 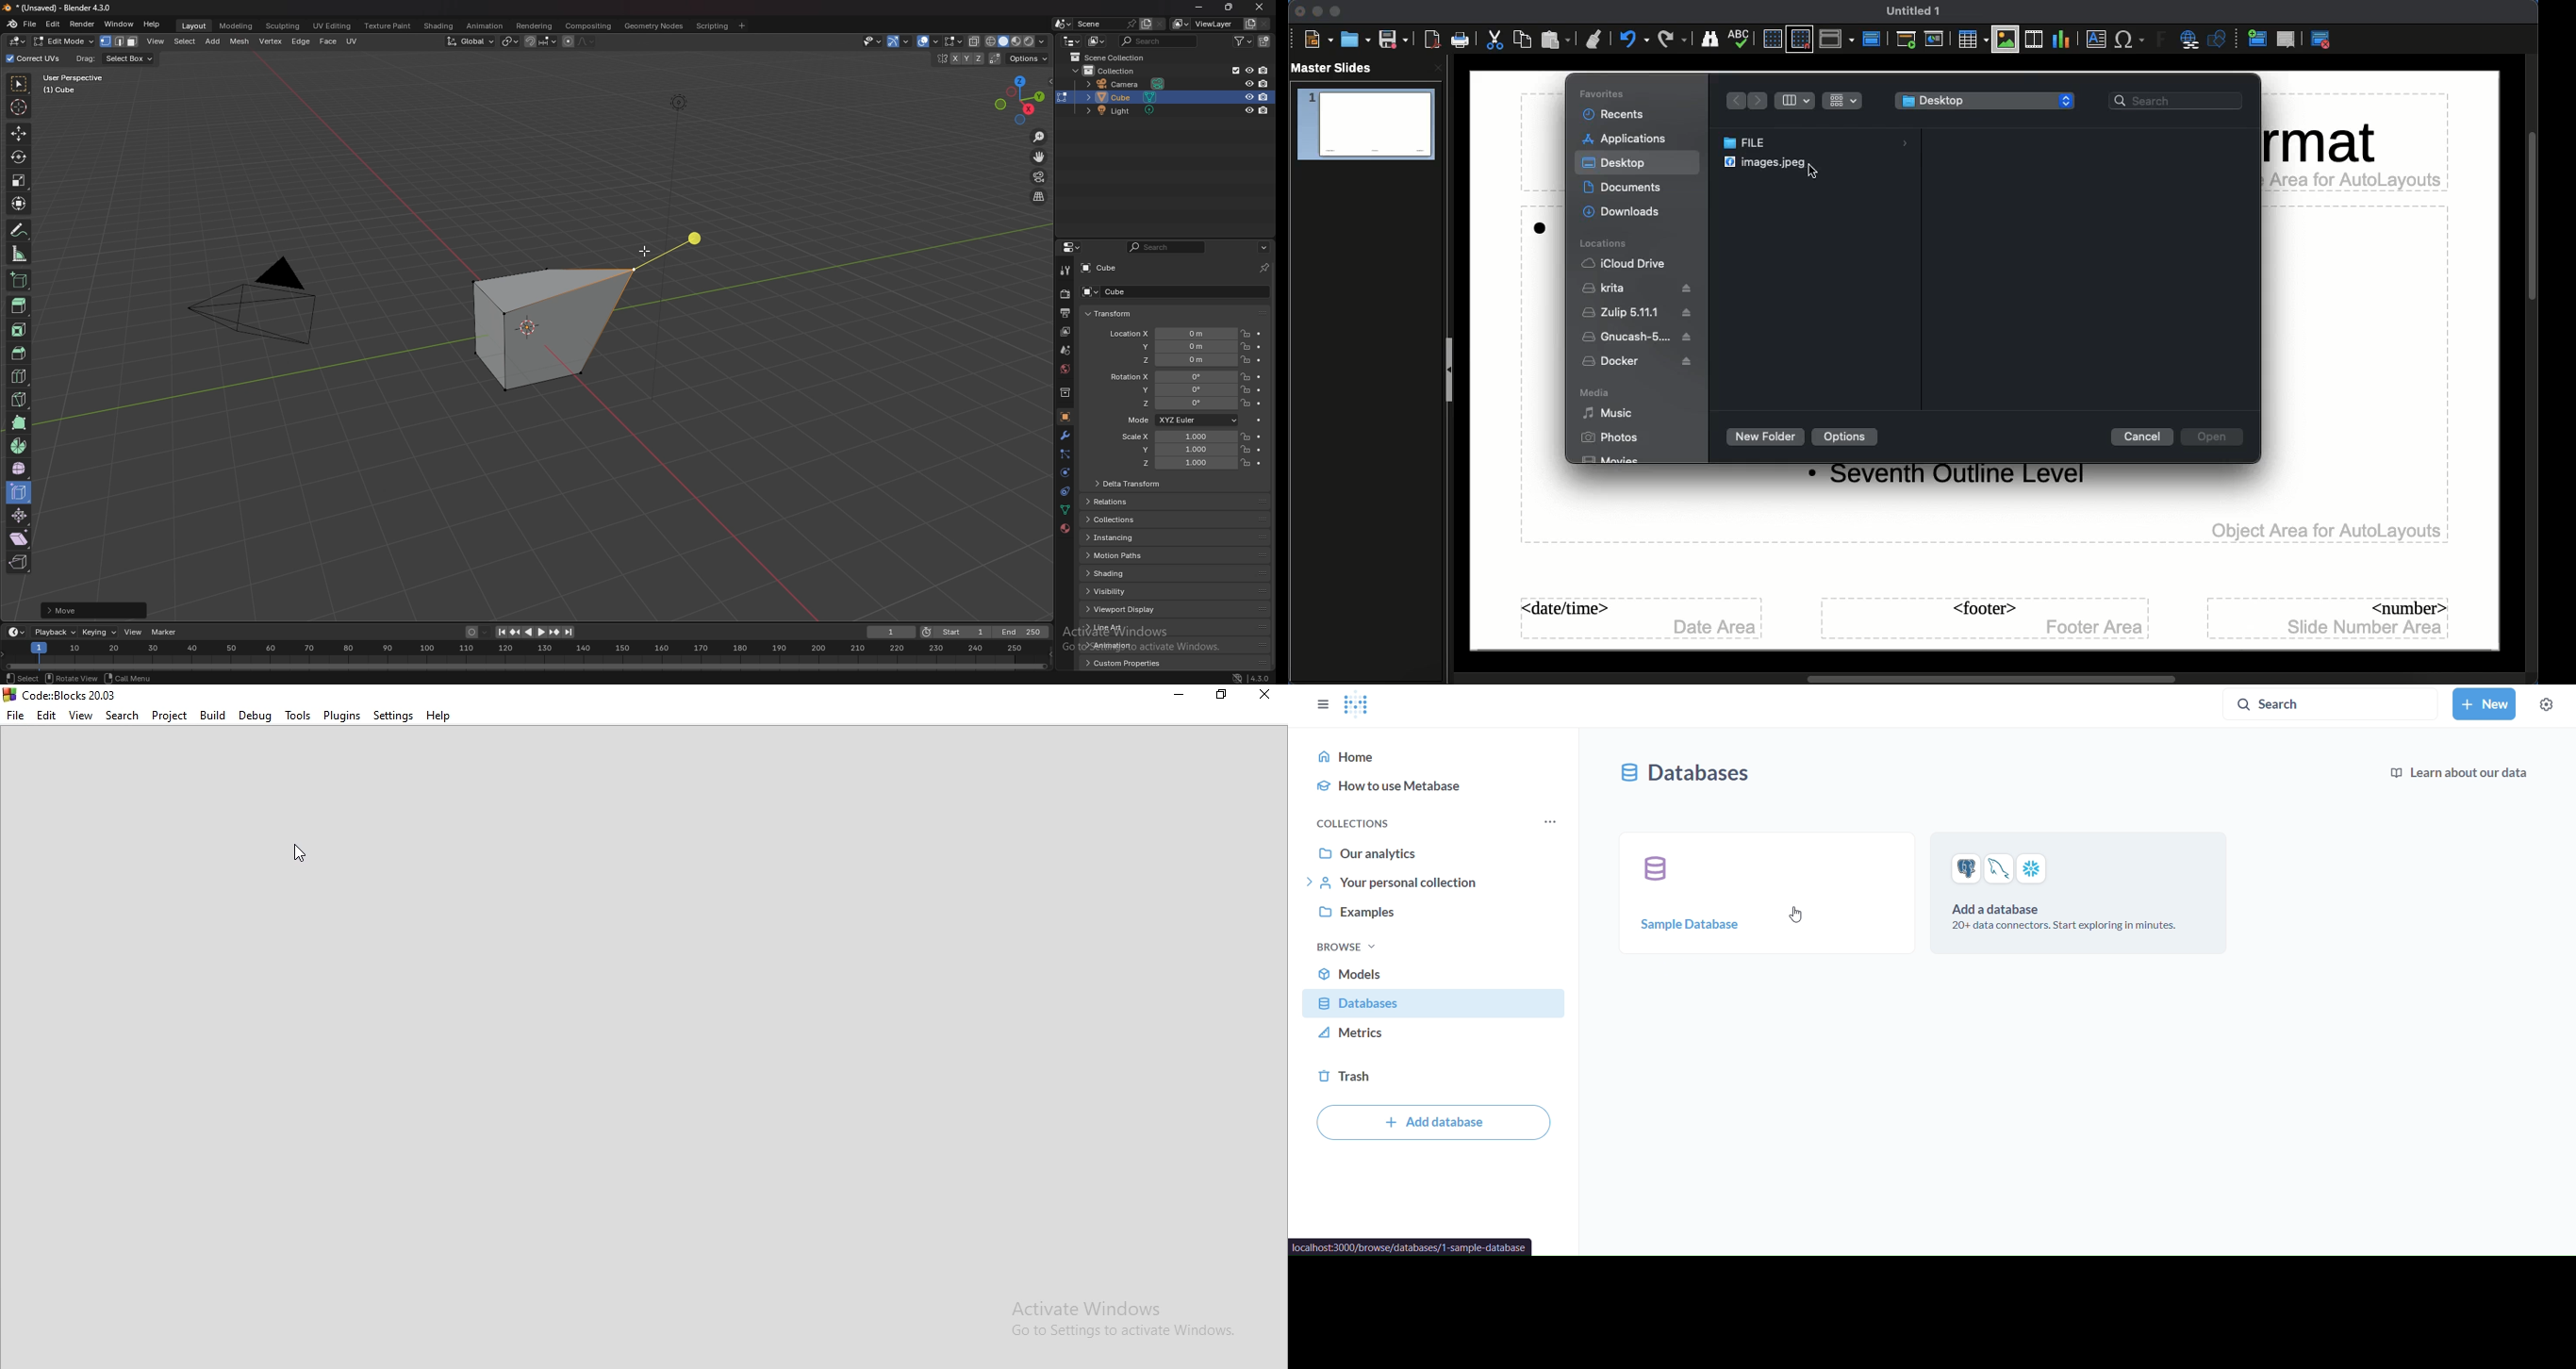 What do you see at coordinates (1249, 23) in the screenshot?
I see `add view layer` at bounding box center [1249, 23].